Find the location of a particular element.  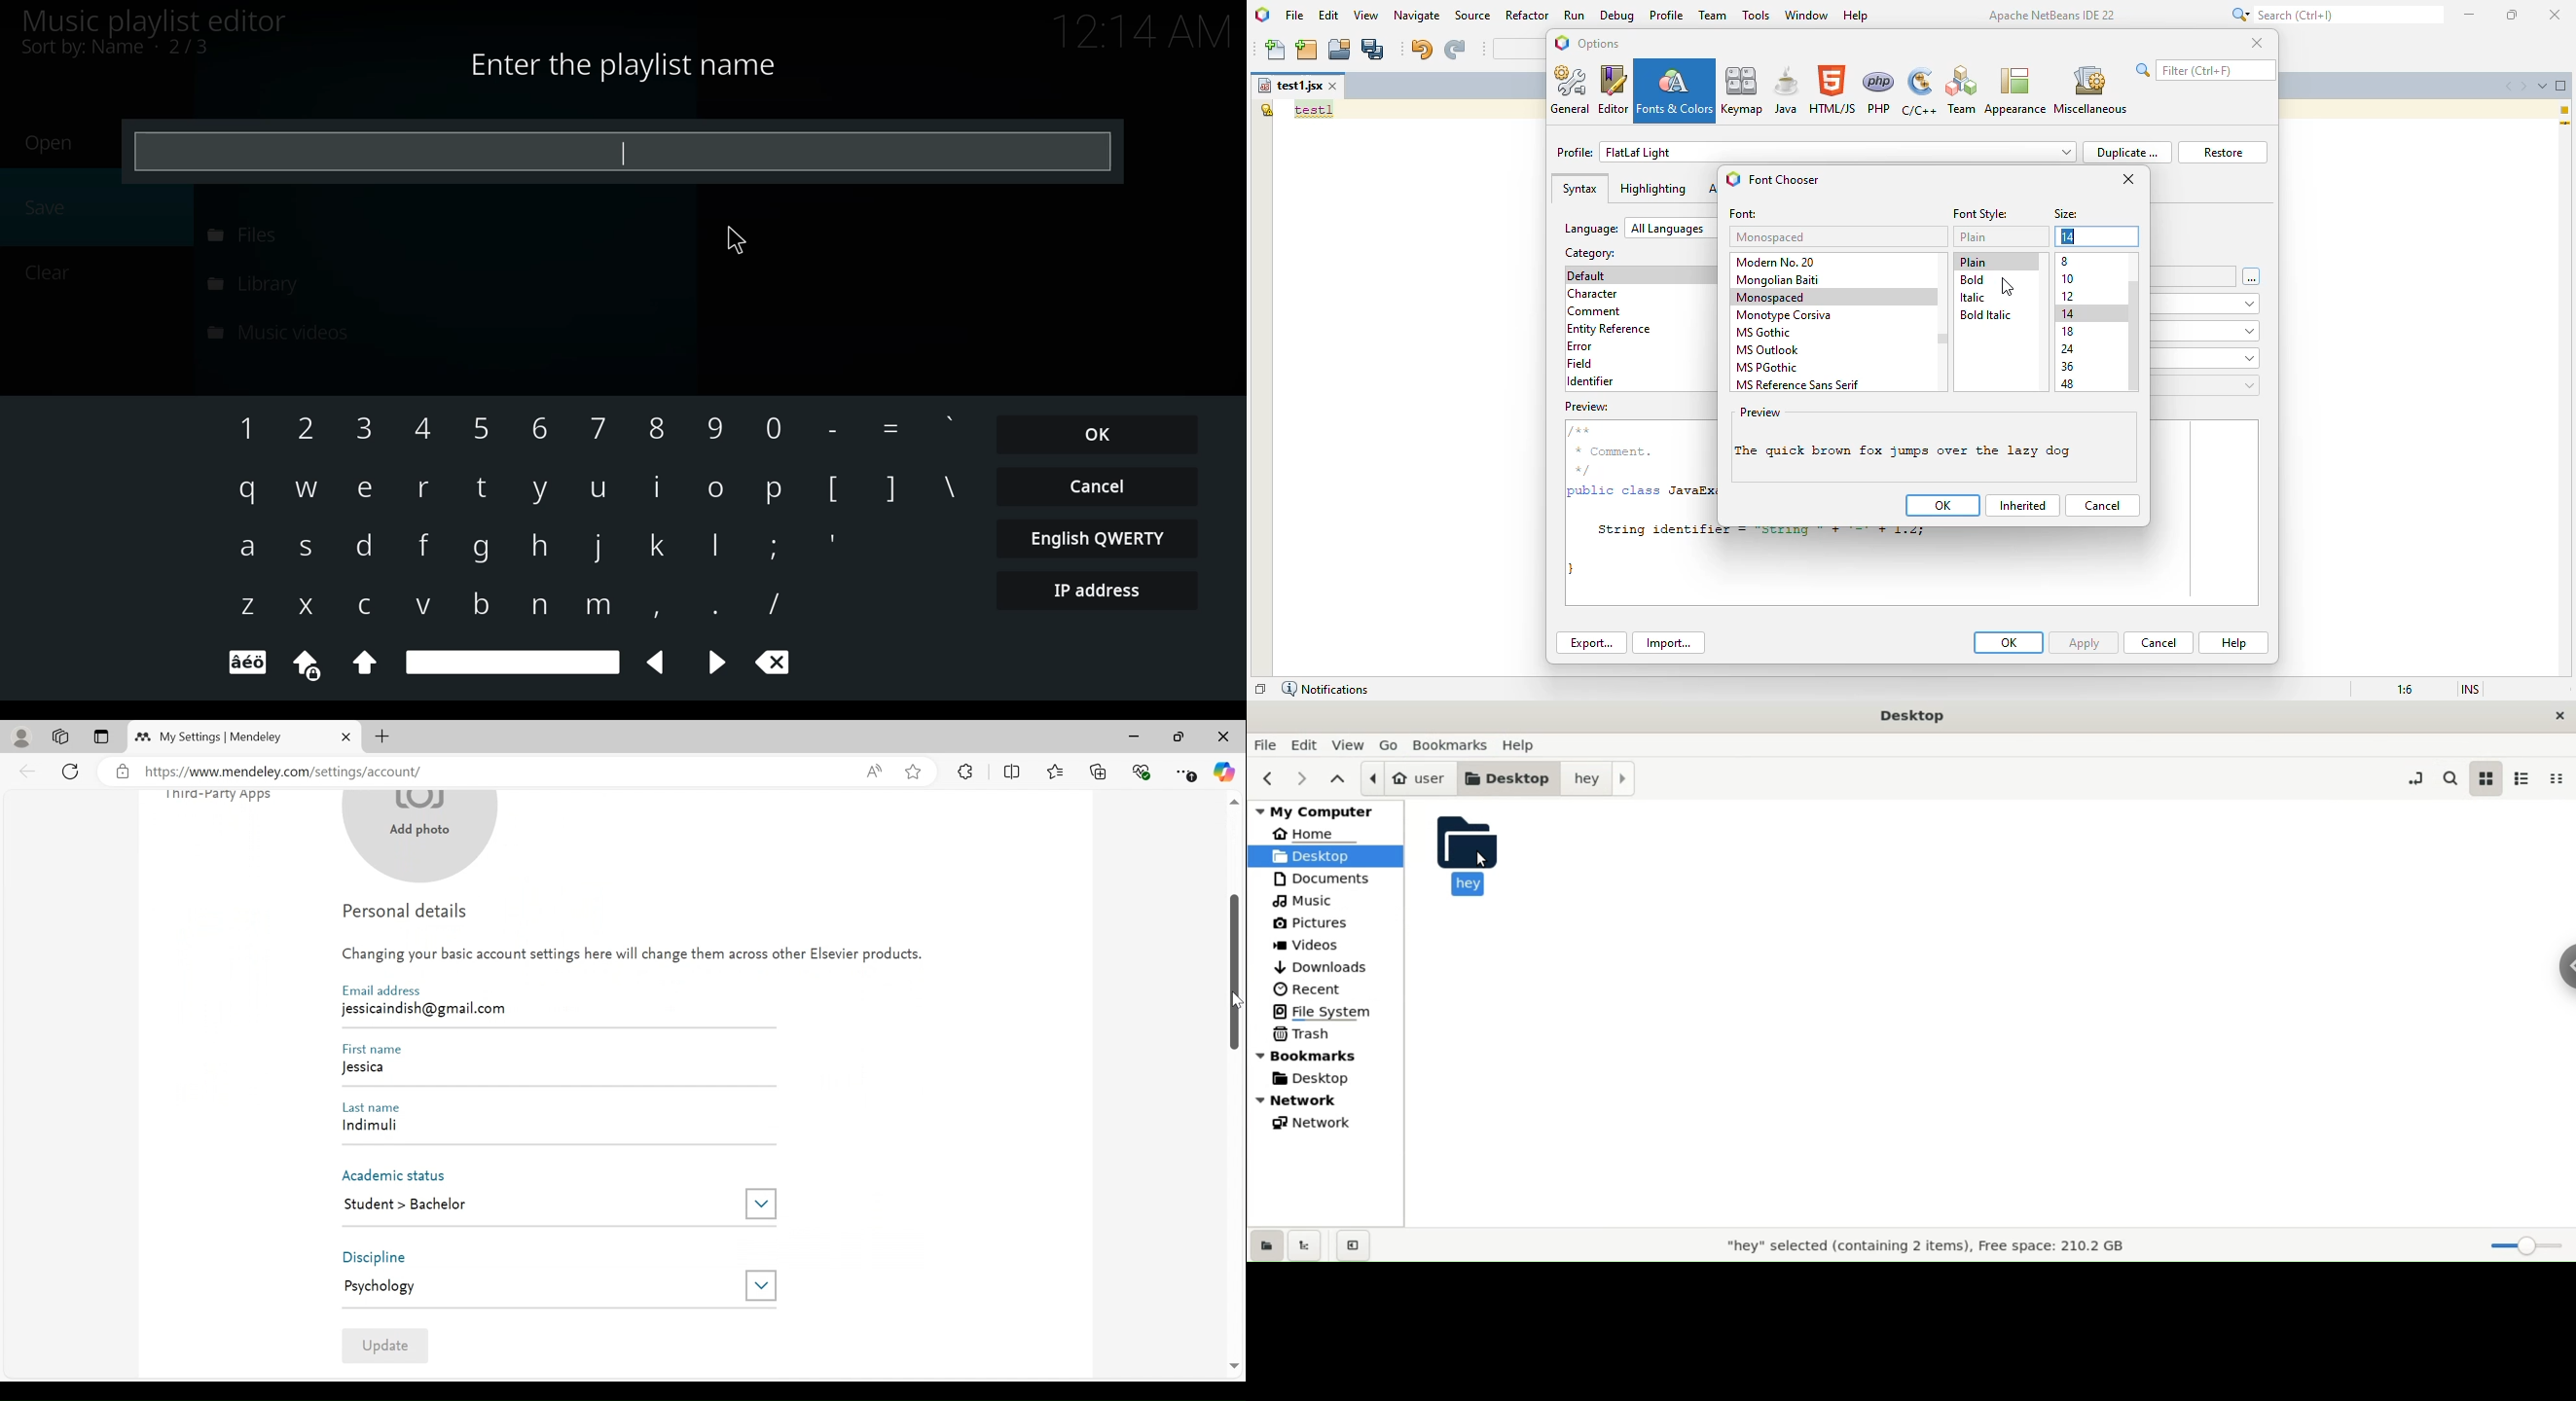

sort is located at coordinates (118, 47).